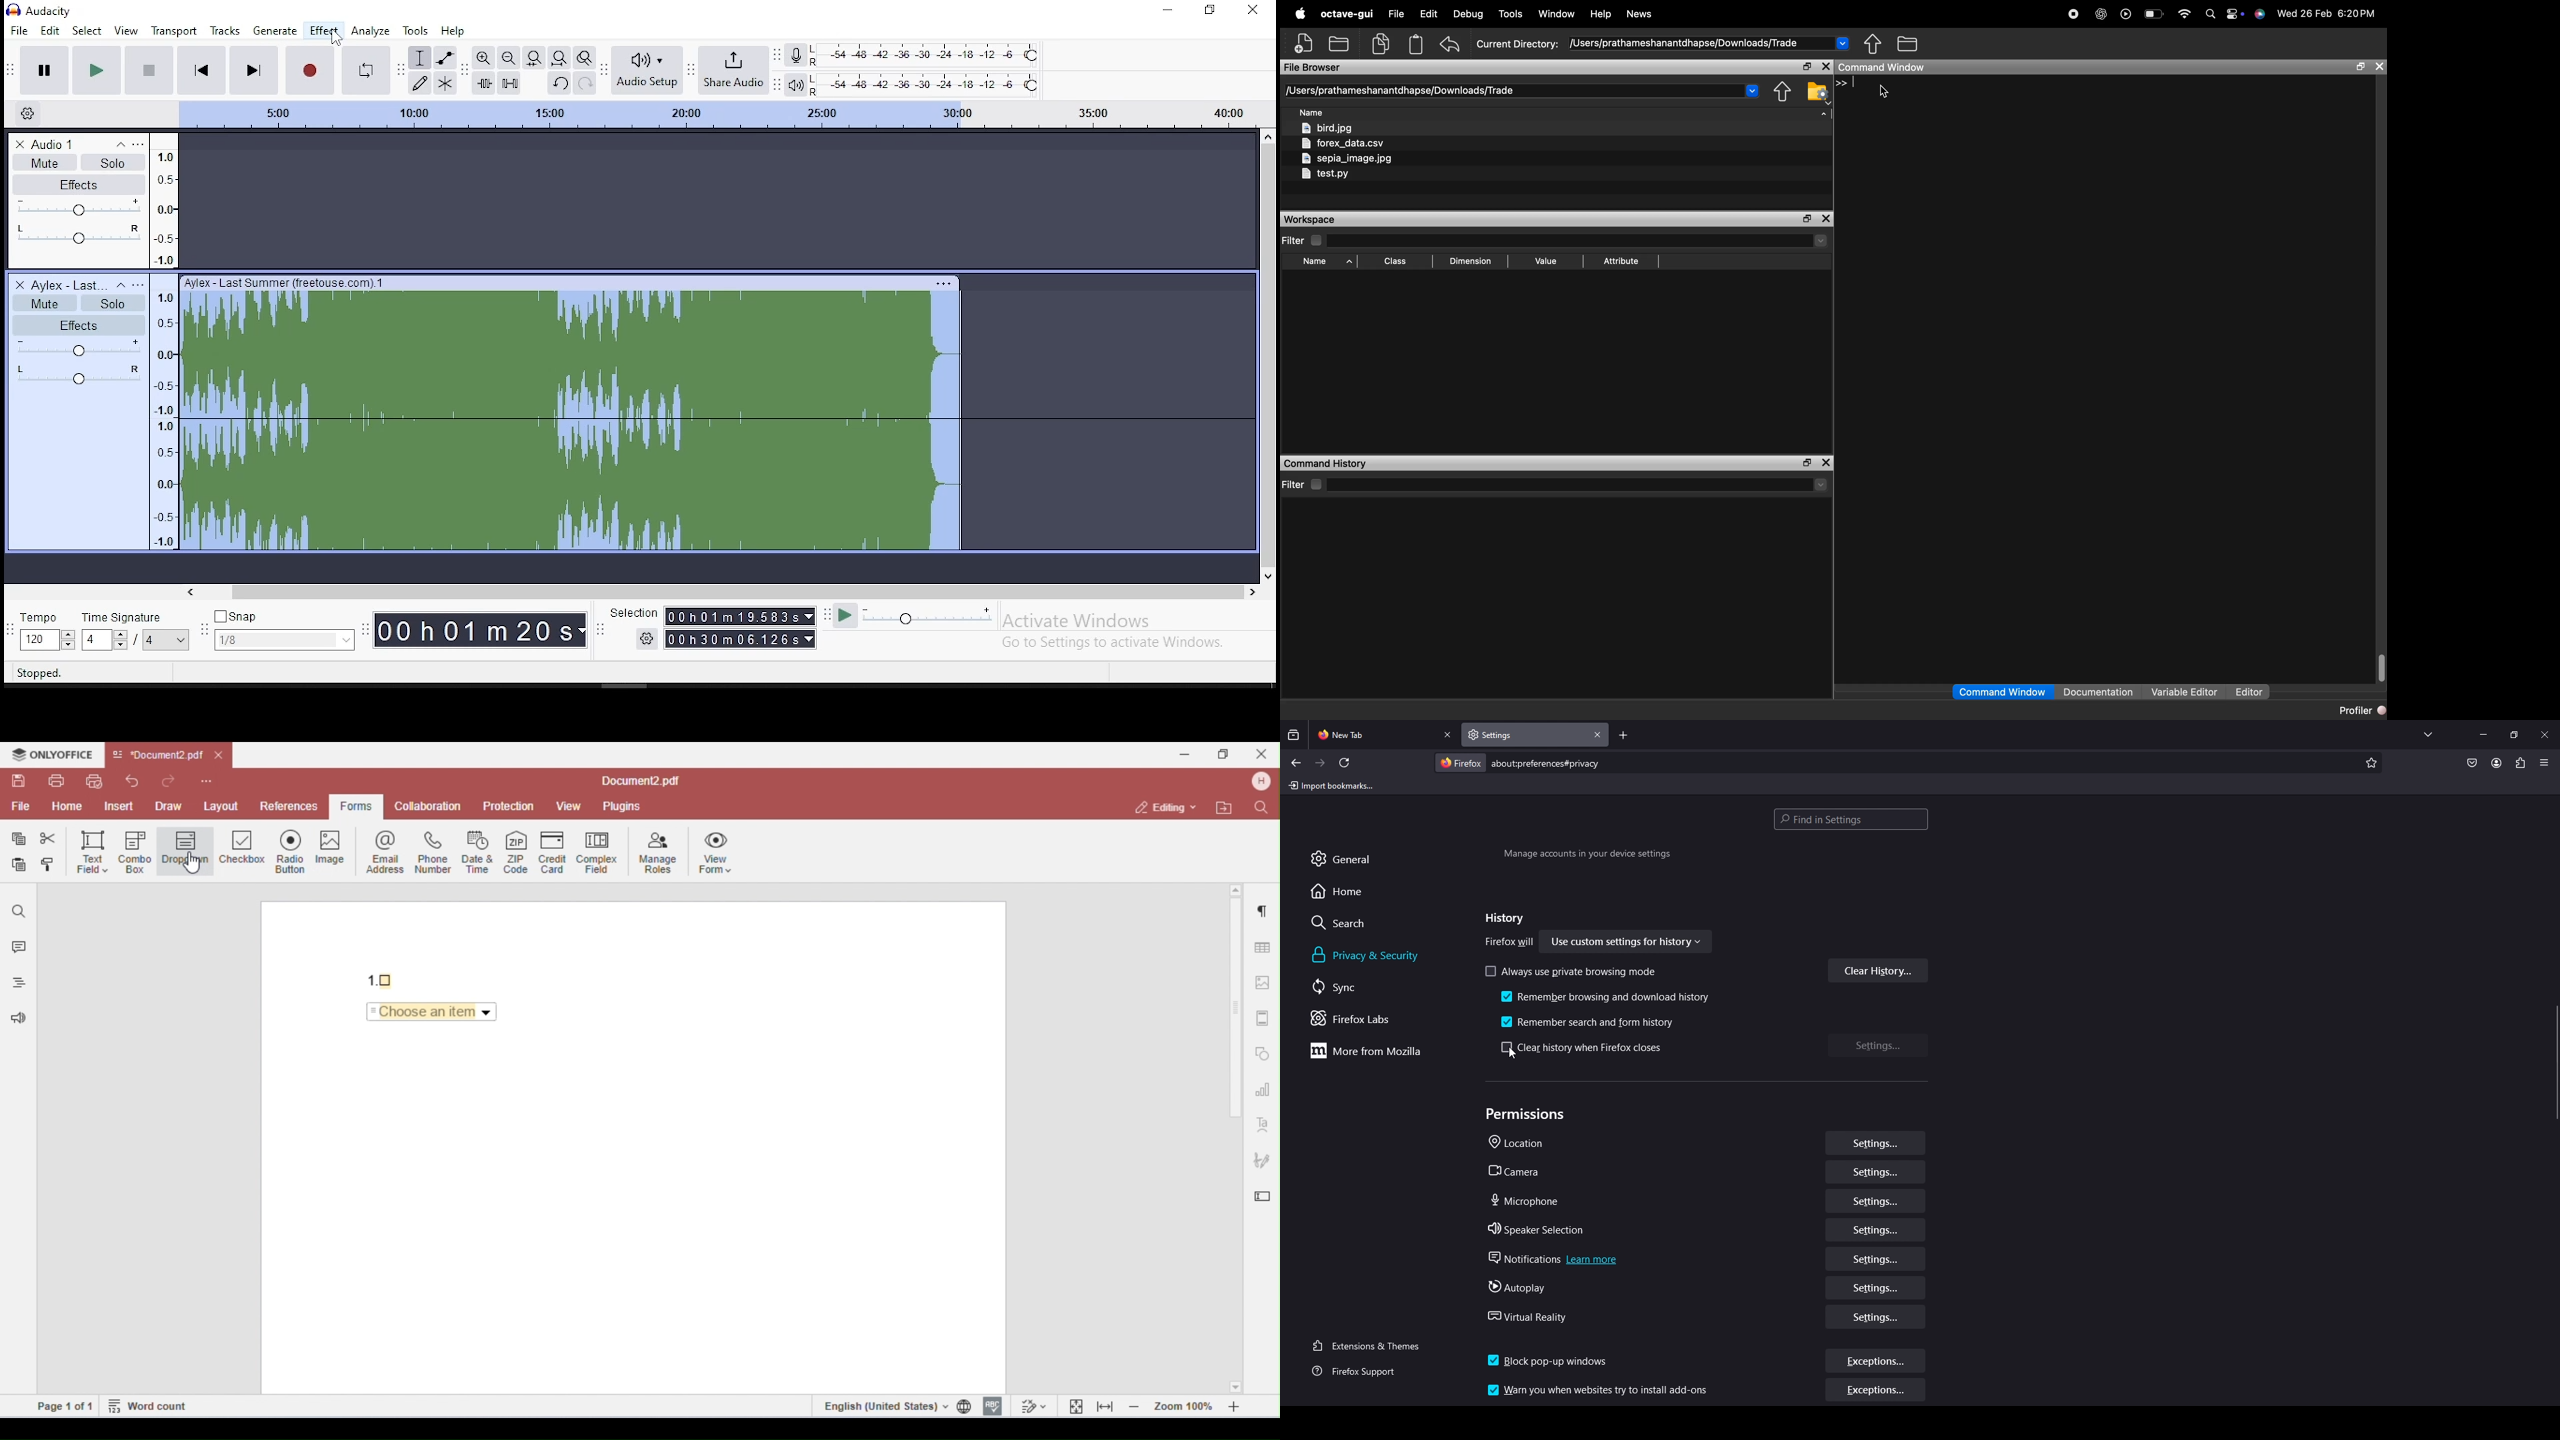 This screenshot has height=1456, width=2576. What do you see at coordinates (419, 58) in the screenshot?
I see `selection tool` at bounding box center [419, 58].